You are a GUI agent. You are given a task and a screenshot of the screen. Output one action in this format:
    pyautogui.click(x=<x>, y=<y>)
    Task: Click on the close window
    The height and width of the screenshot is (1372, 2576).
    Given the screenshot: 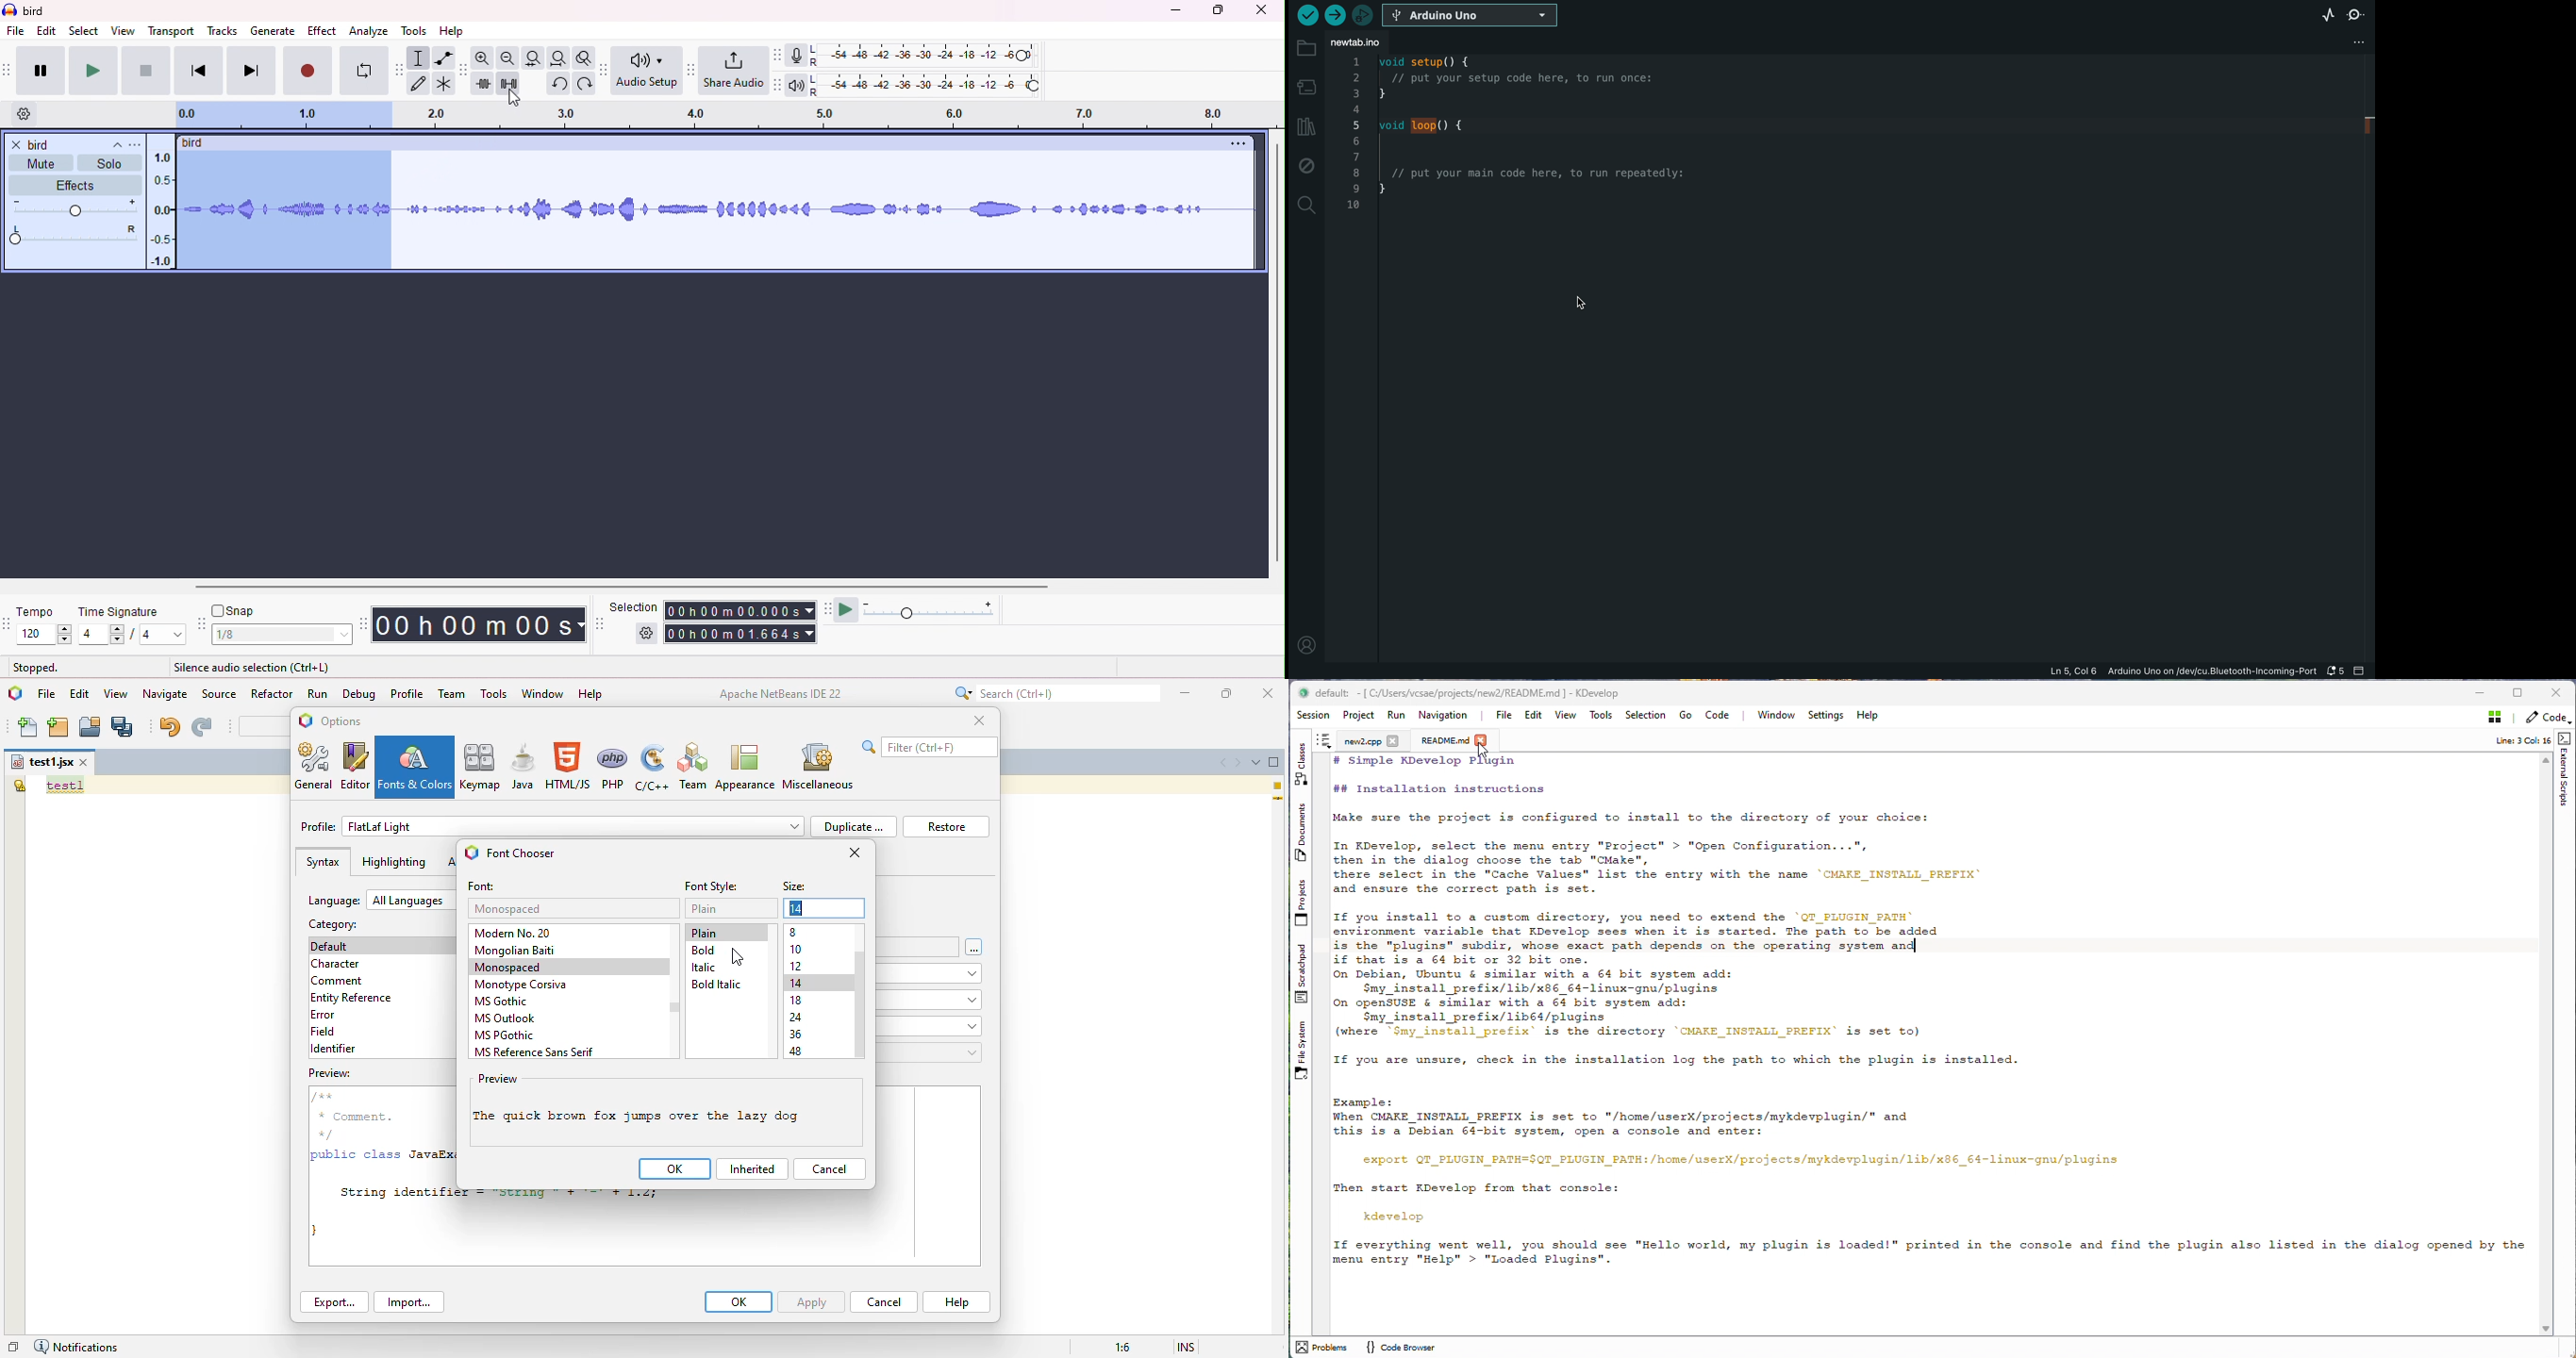 What is the action you would take?
    pyautogui.click(x=85, y=762)
    